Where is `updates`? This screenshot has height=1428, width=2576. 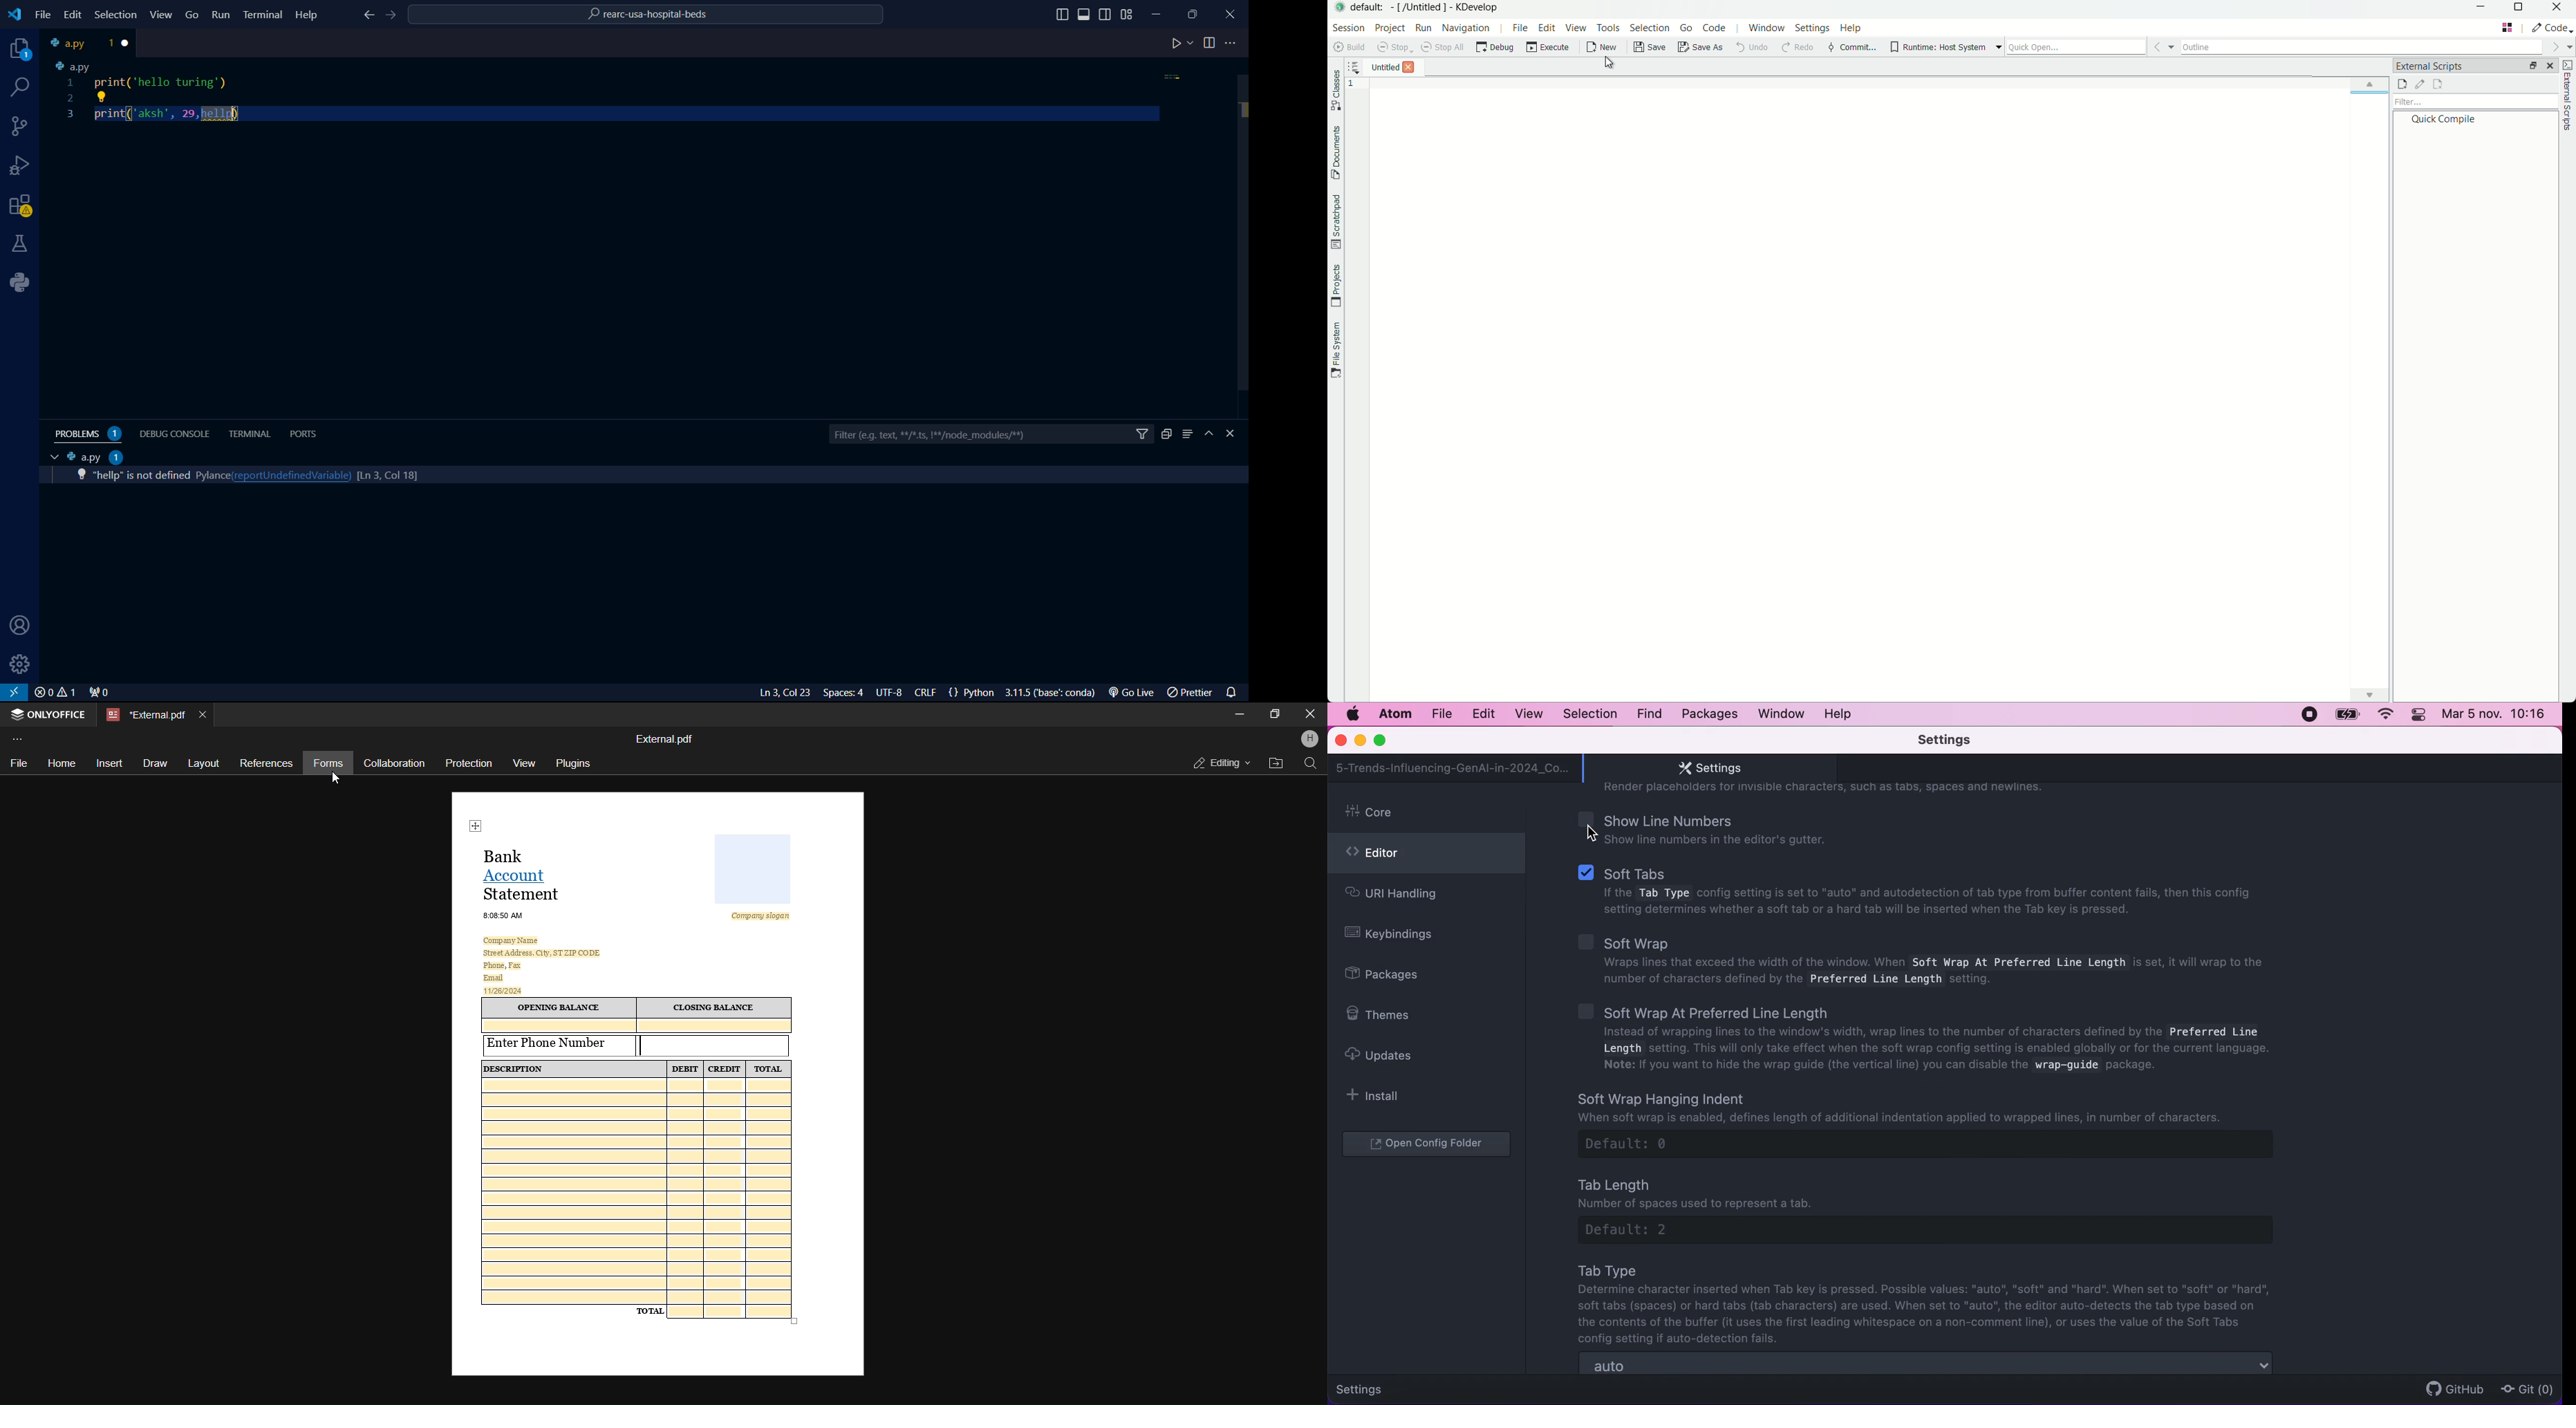
updates is located at coordinates (1388, 1055).